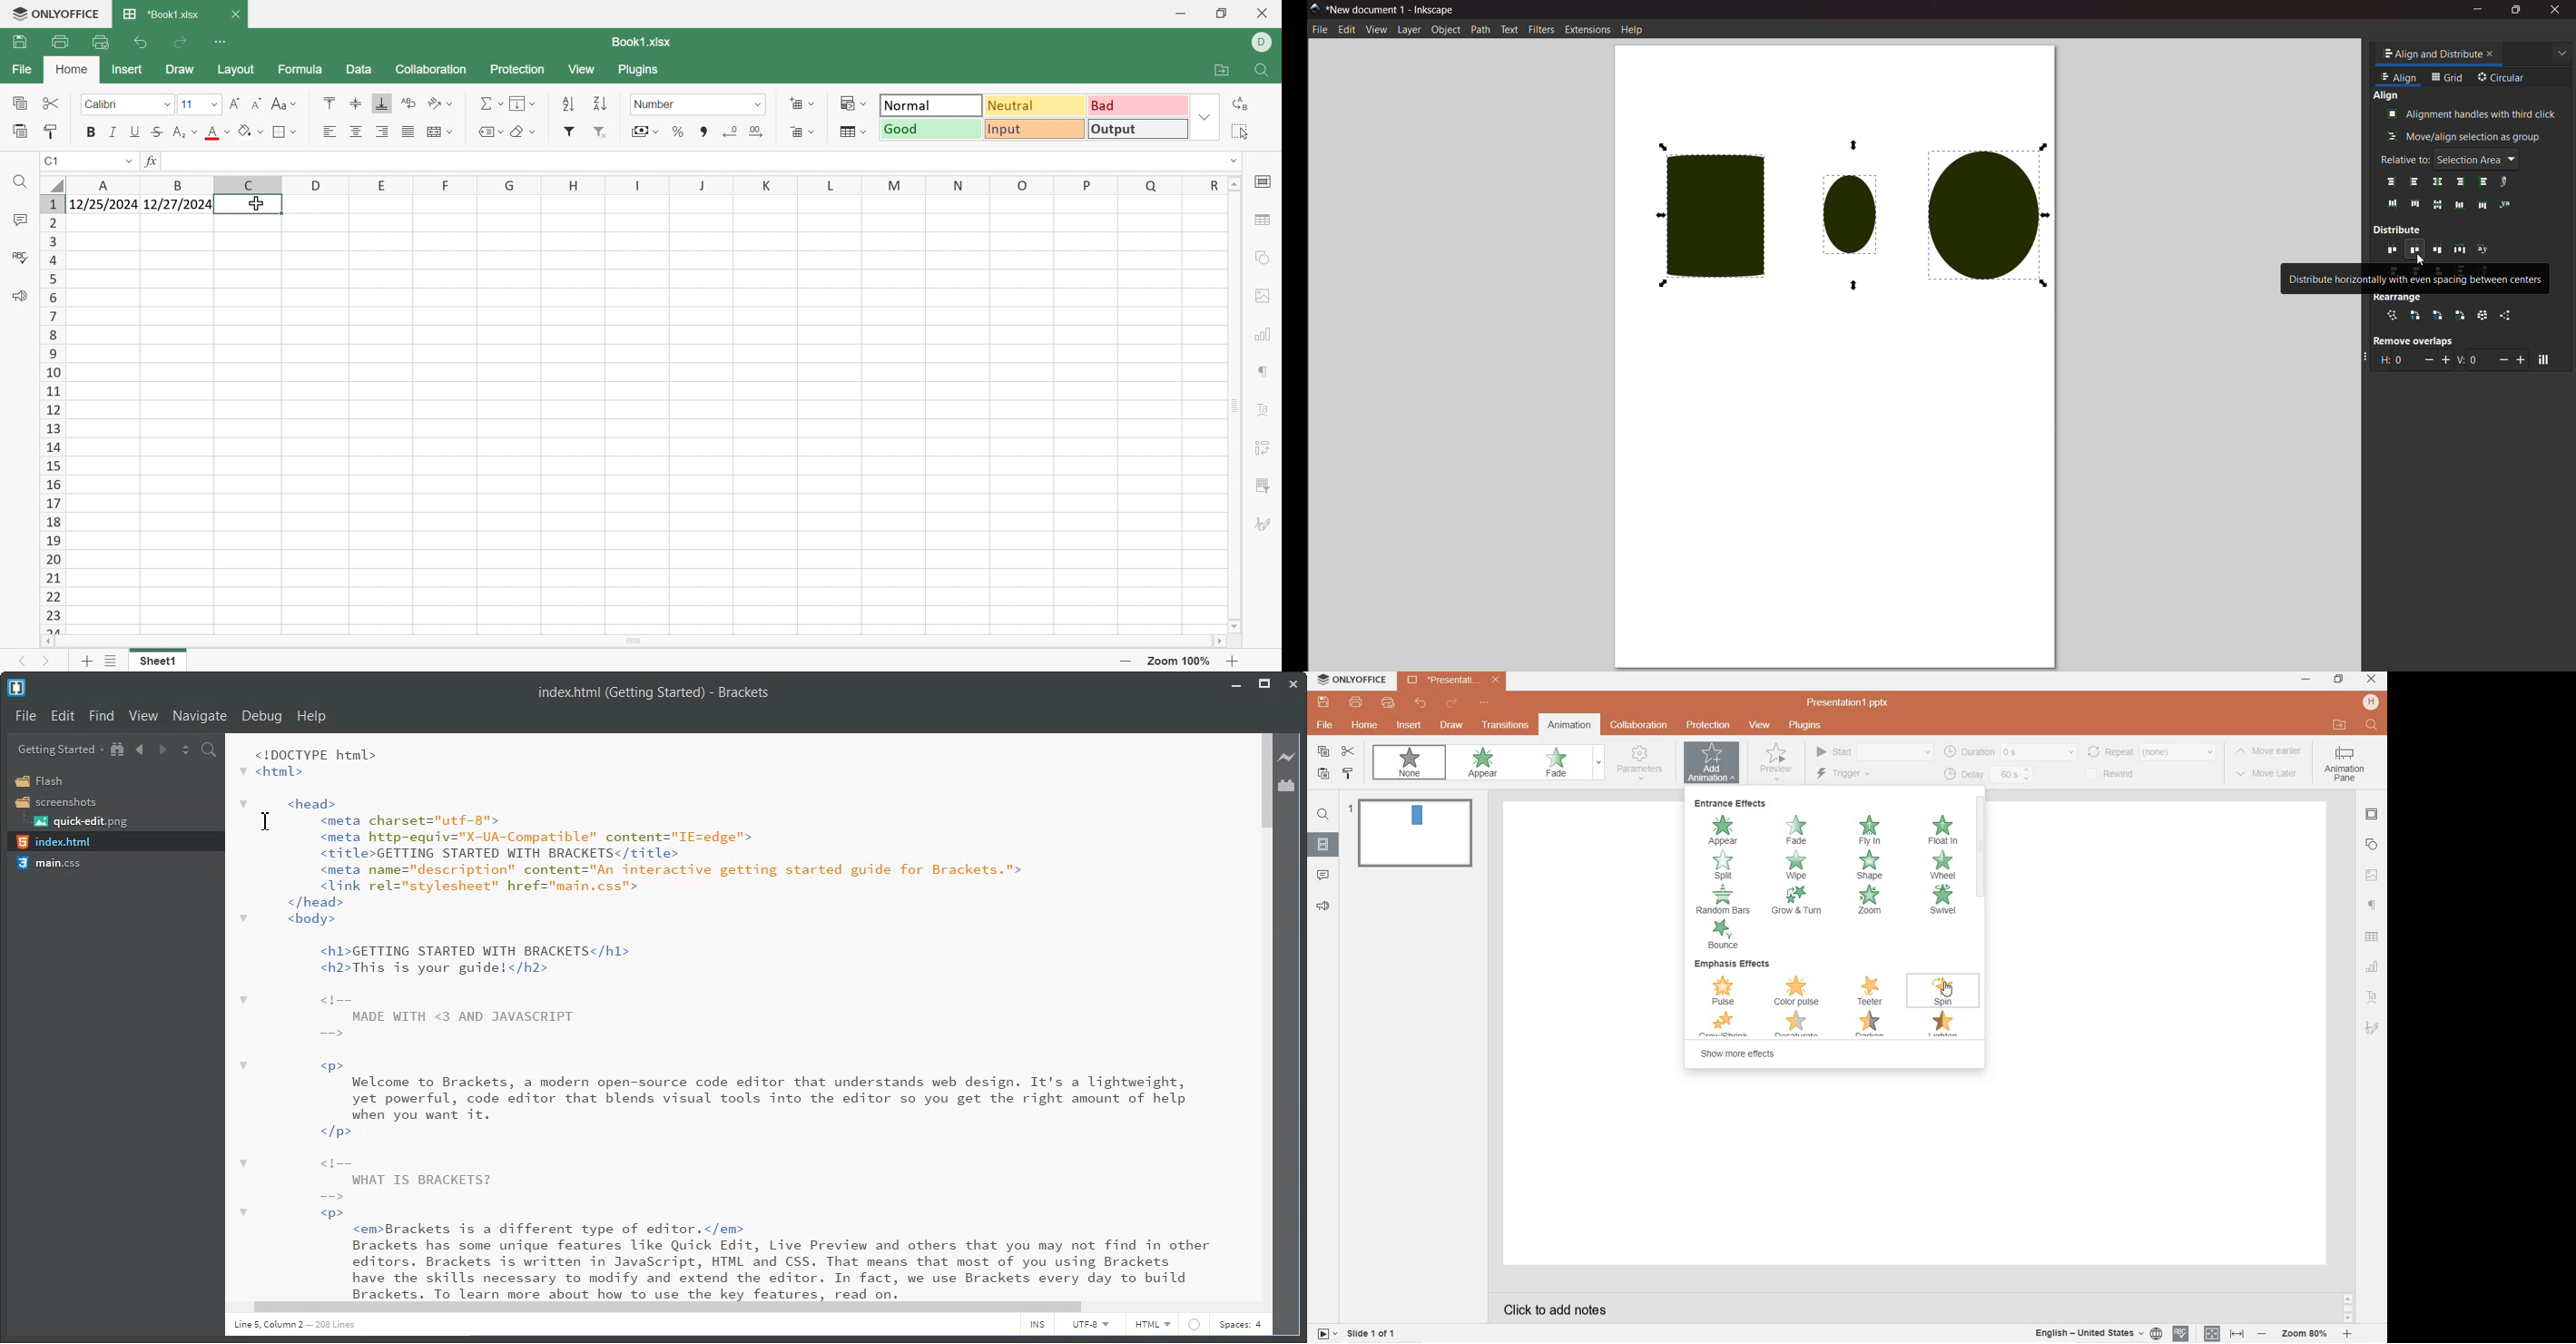 This screenshot has height=1344, width=2576. Describe the element at coordinates (1503, 726) in the screenshot. I see `transitions` at that location.